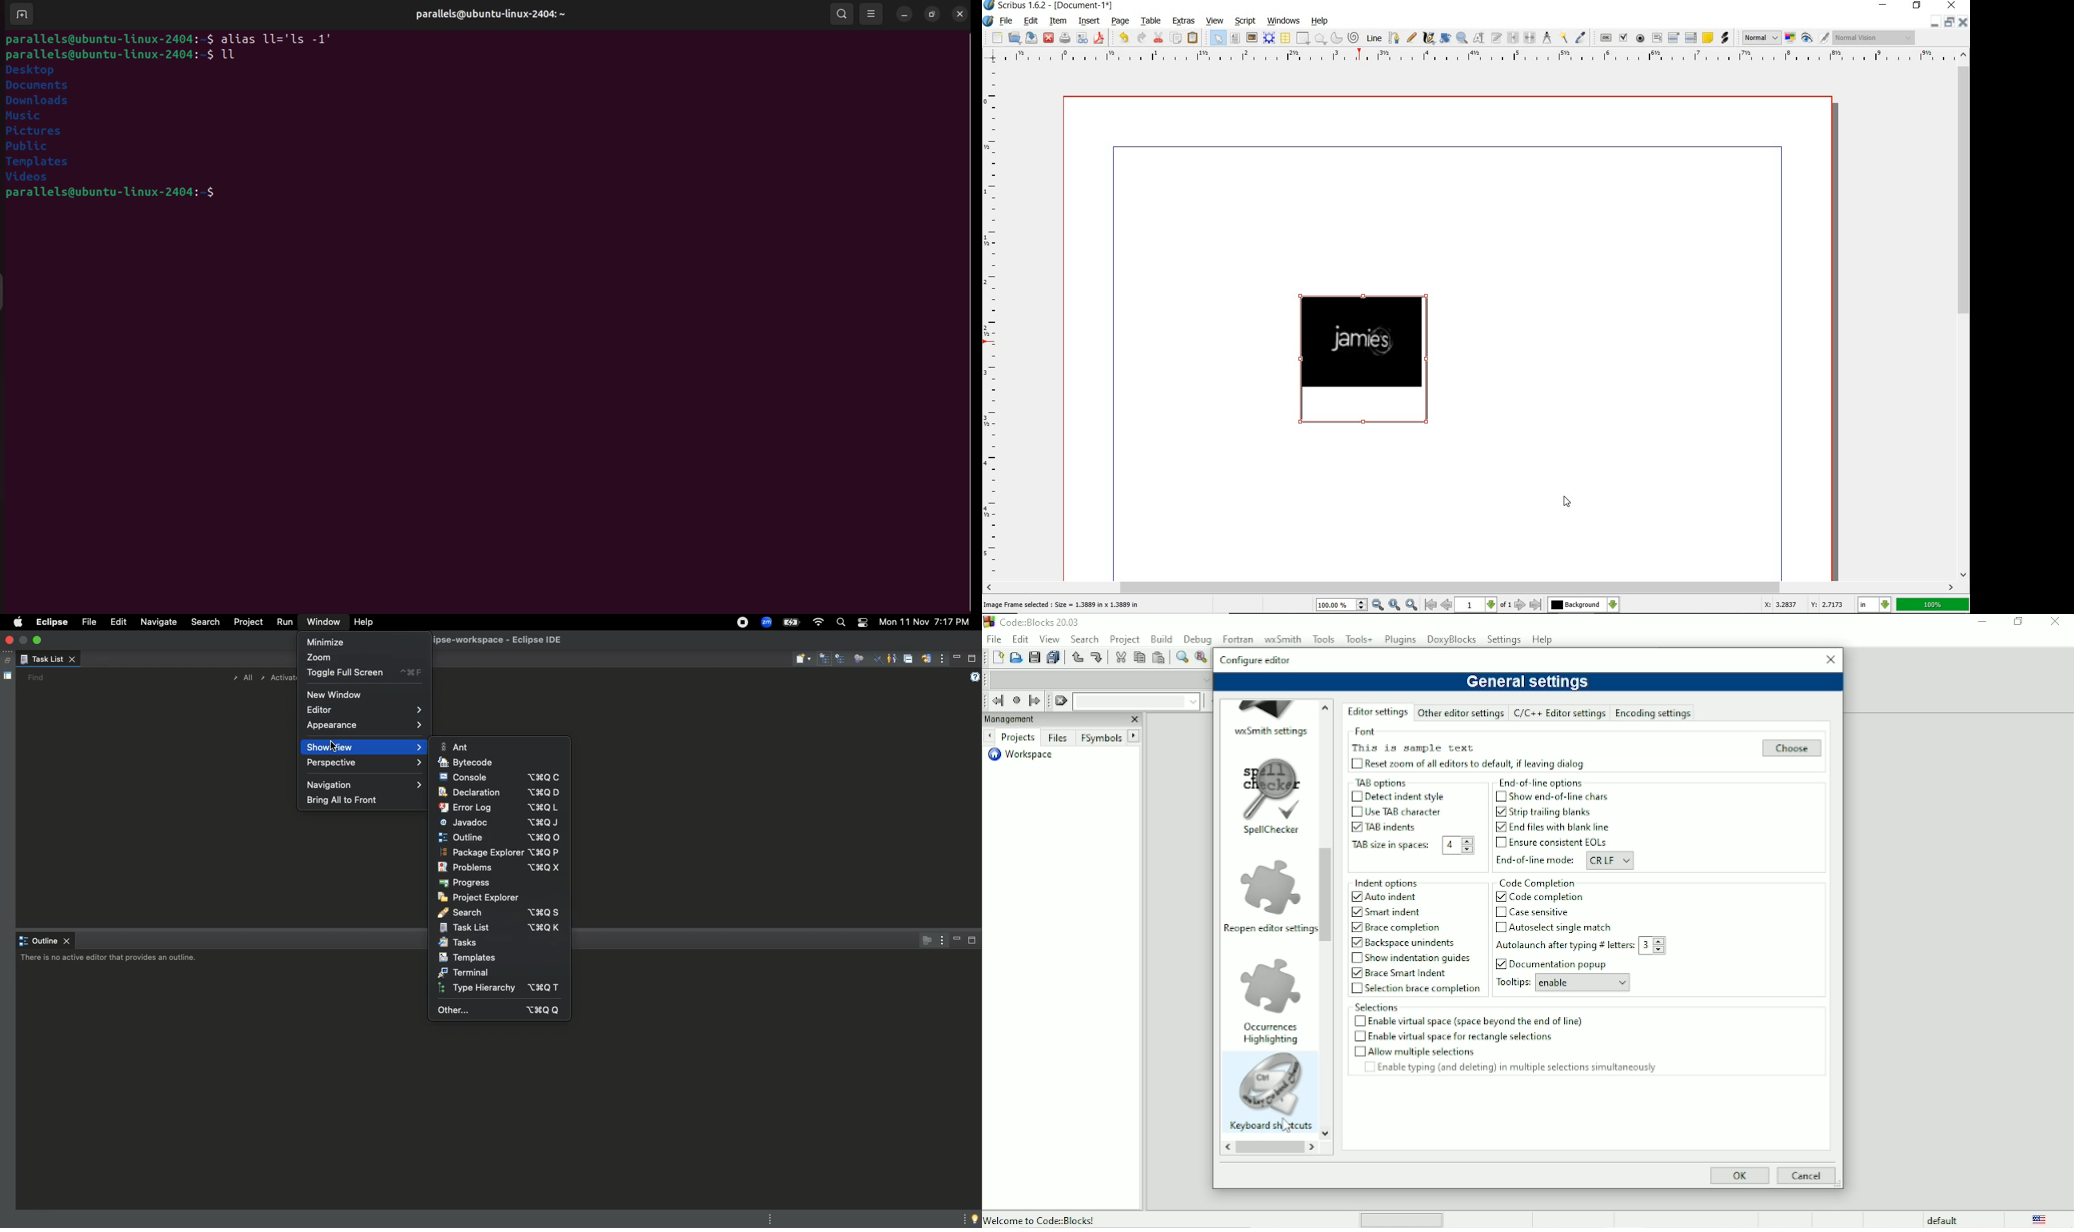 This screenshot has height=1232, width=2100. Describe the element at coordinates (1088, 20) in the screenshot. I see `insert` at that location.